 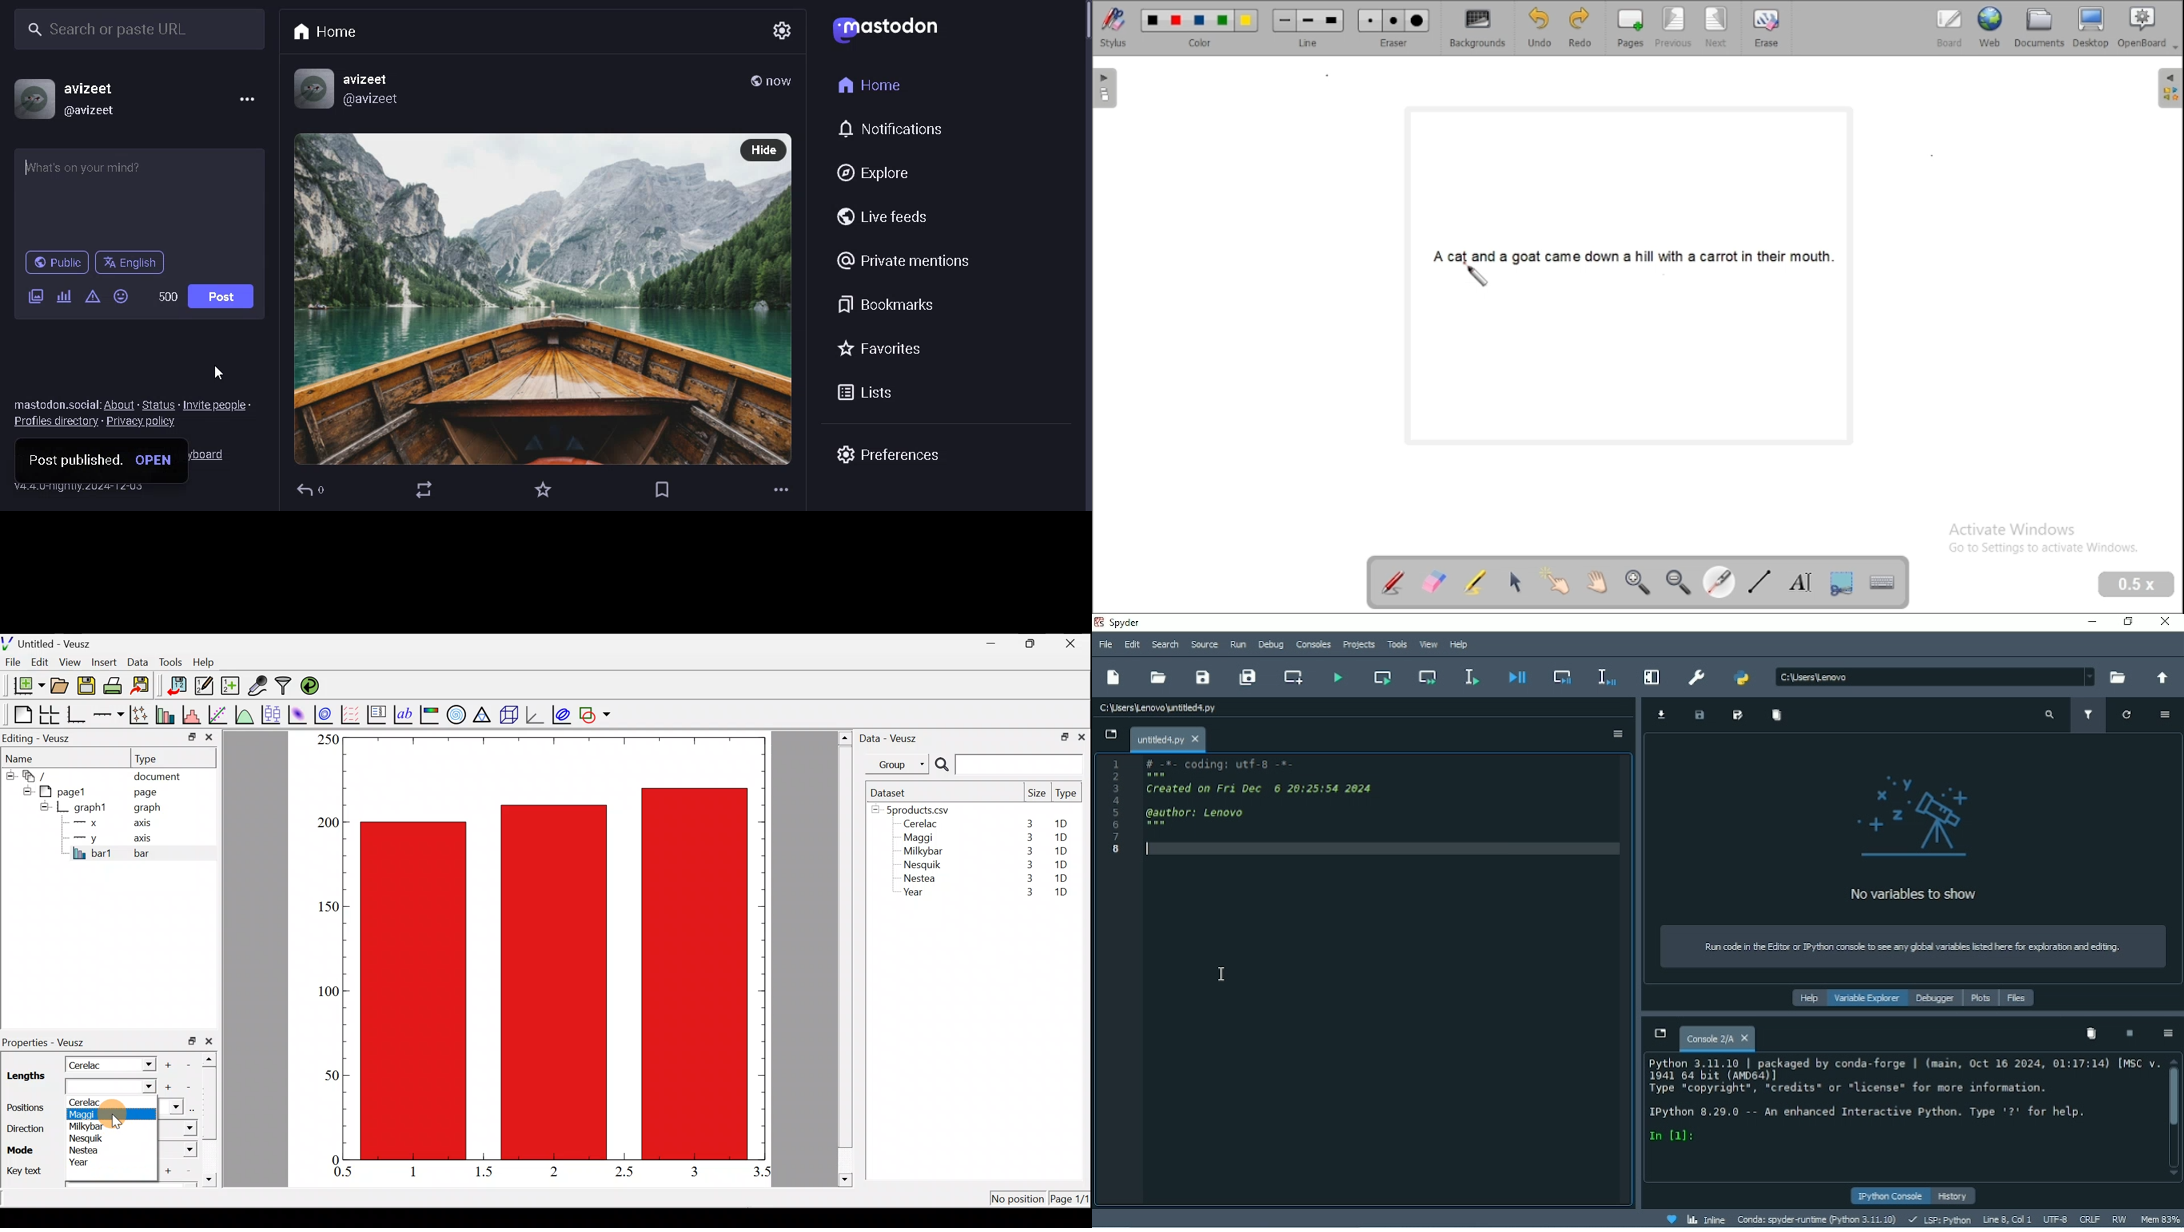 What do you see at coordinates (1158, 678) in the screenshot?
I see `Open file` at bounding box center [1158, 678].